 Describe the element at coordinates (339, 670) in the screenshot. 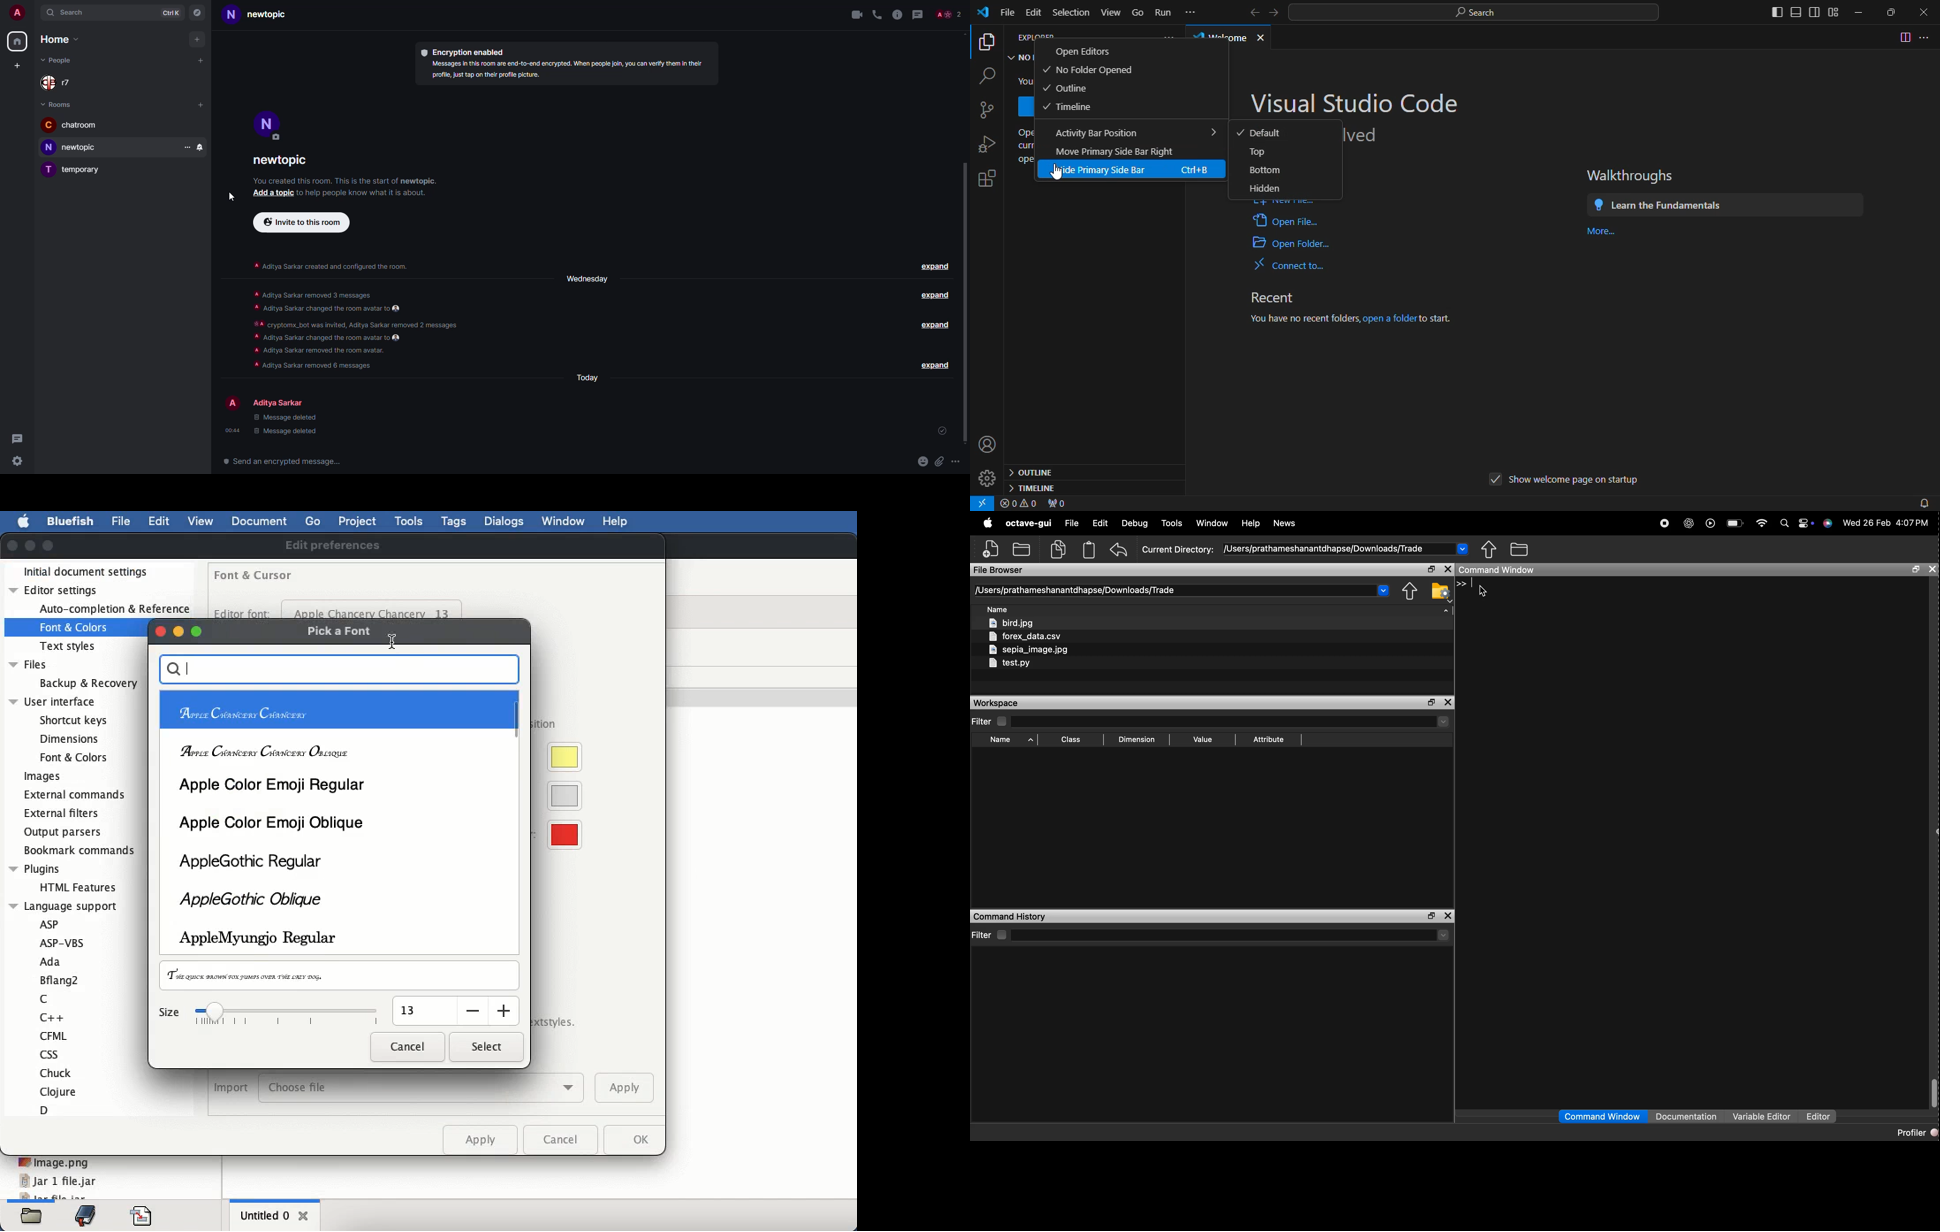

I see `search` at that location.